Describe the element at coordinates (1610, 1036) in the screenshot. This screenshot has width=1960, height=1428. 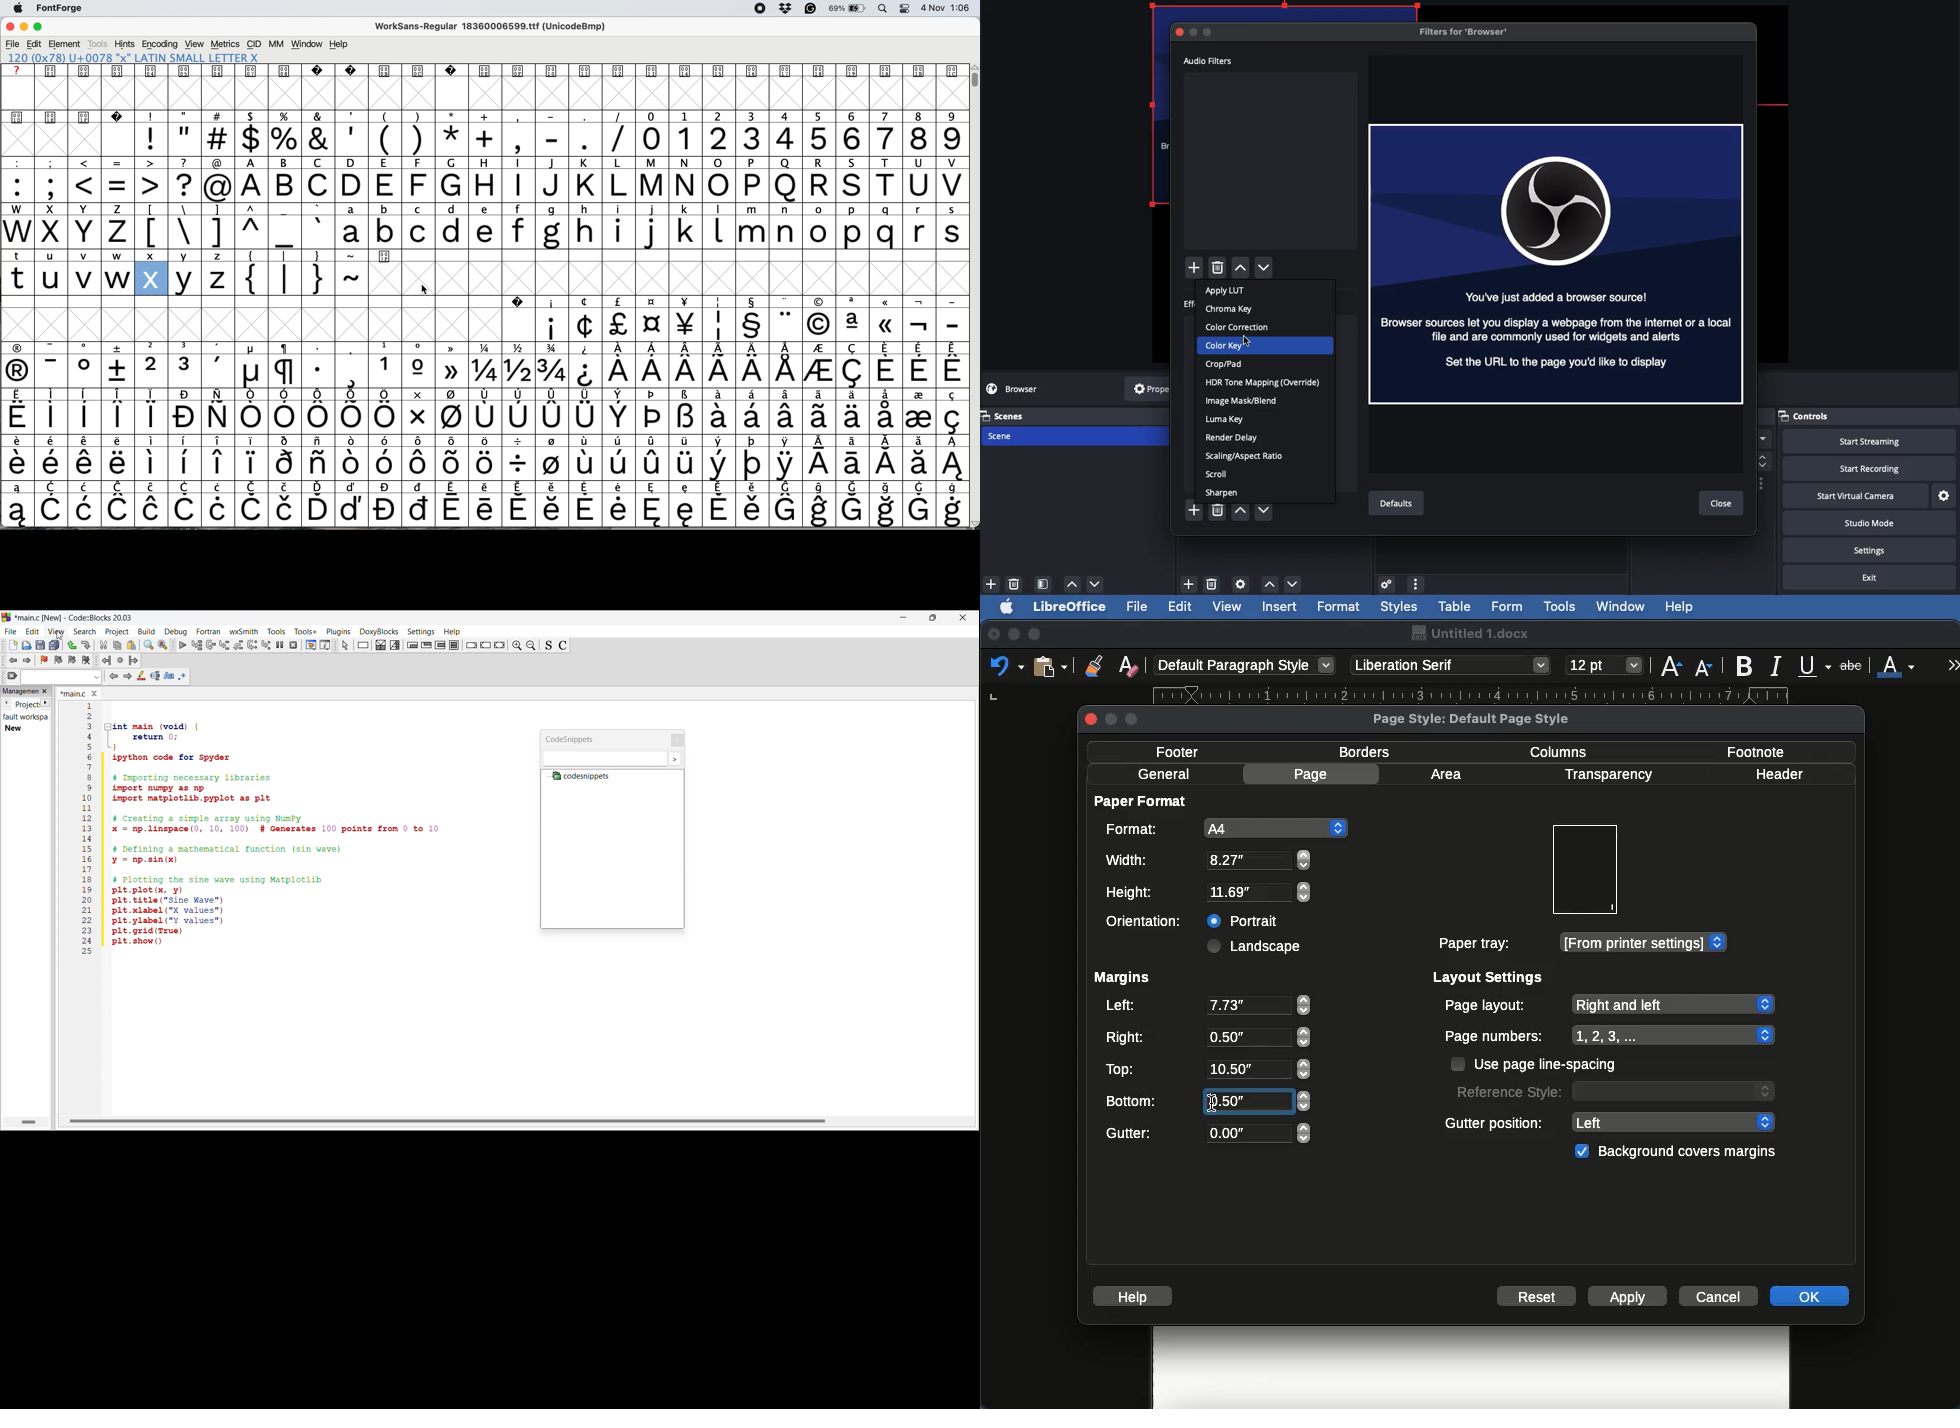
I see `Page numbers` at that location.